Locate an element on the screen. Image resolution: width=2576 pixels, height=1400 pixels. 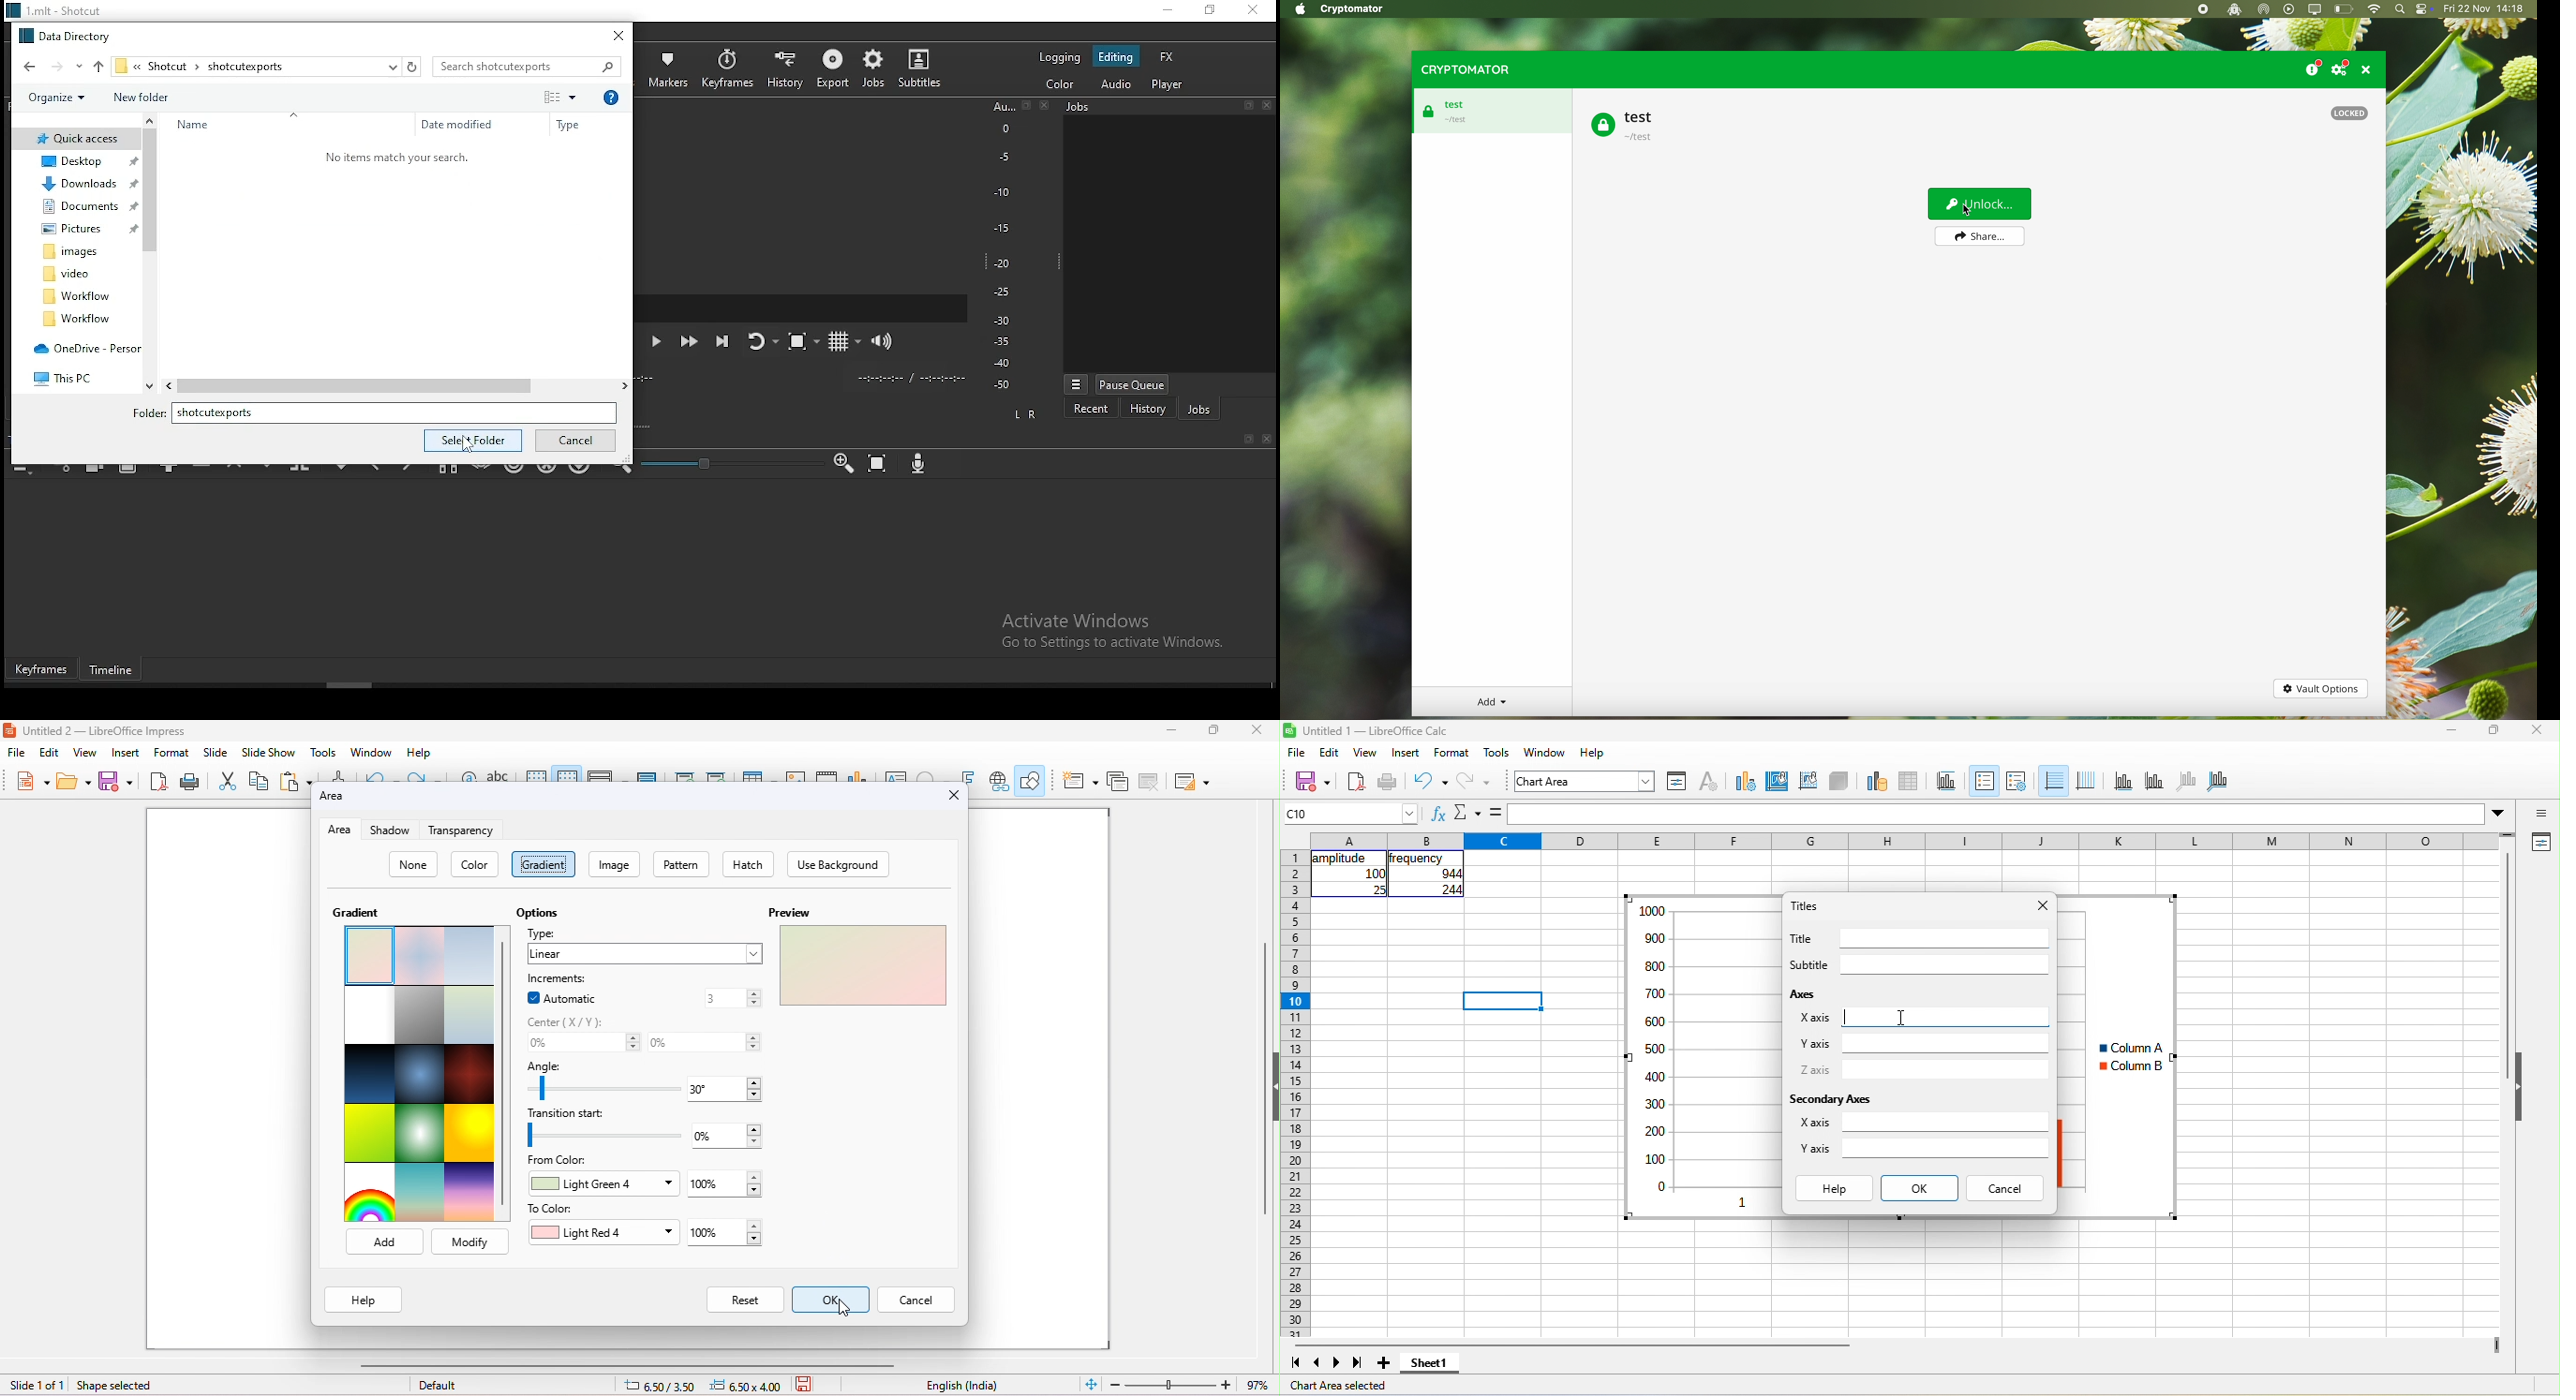
local folder is located at coordinates (71, 274).